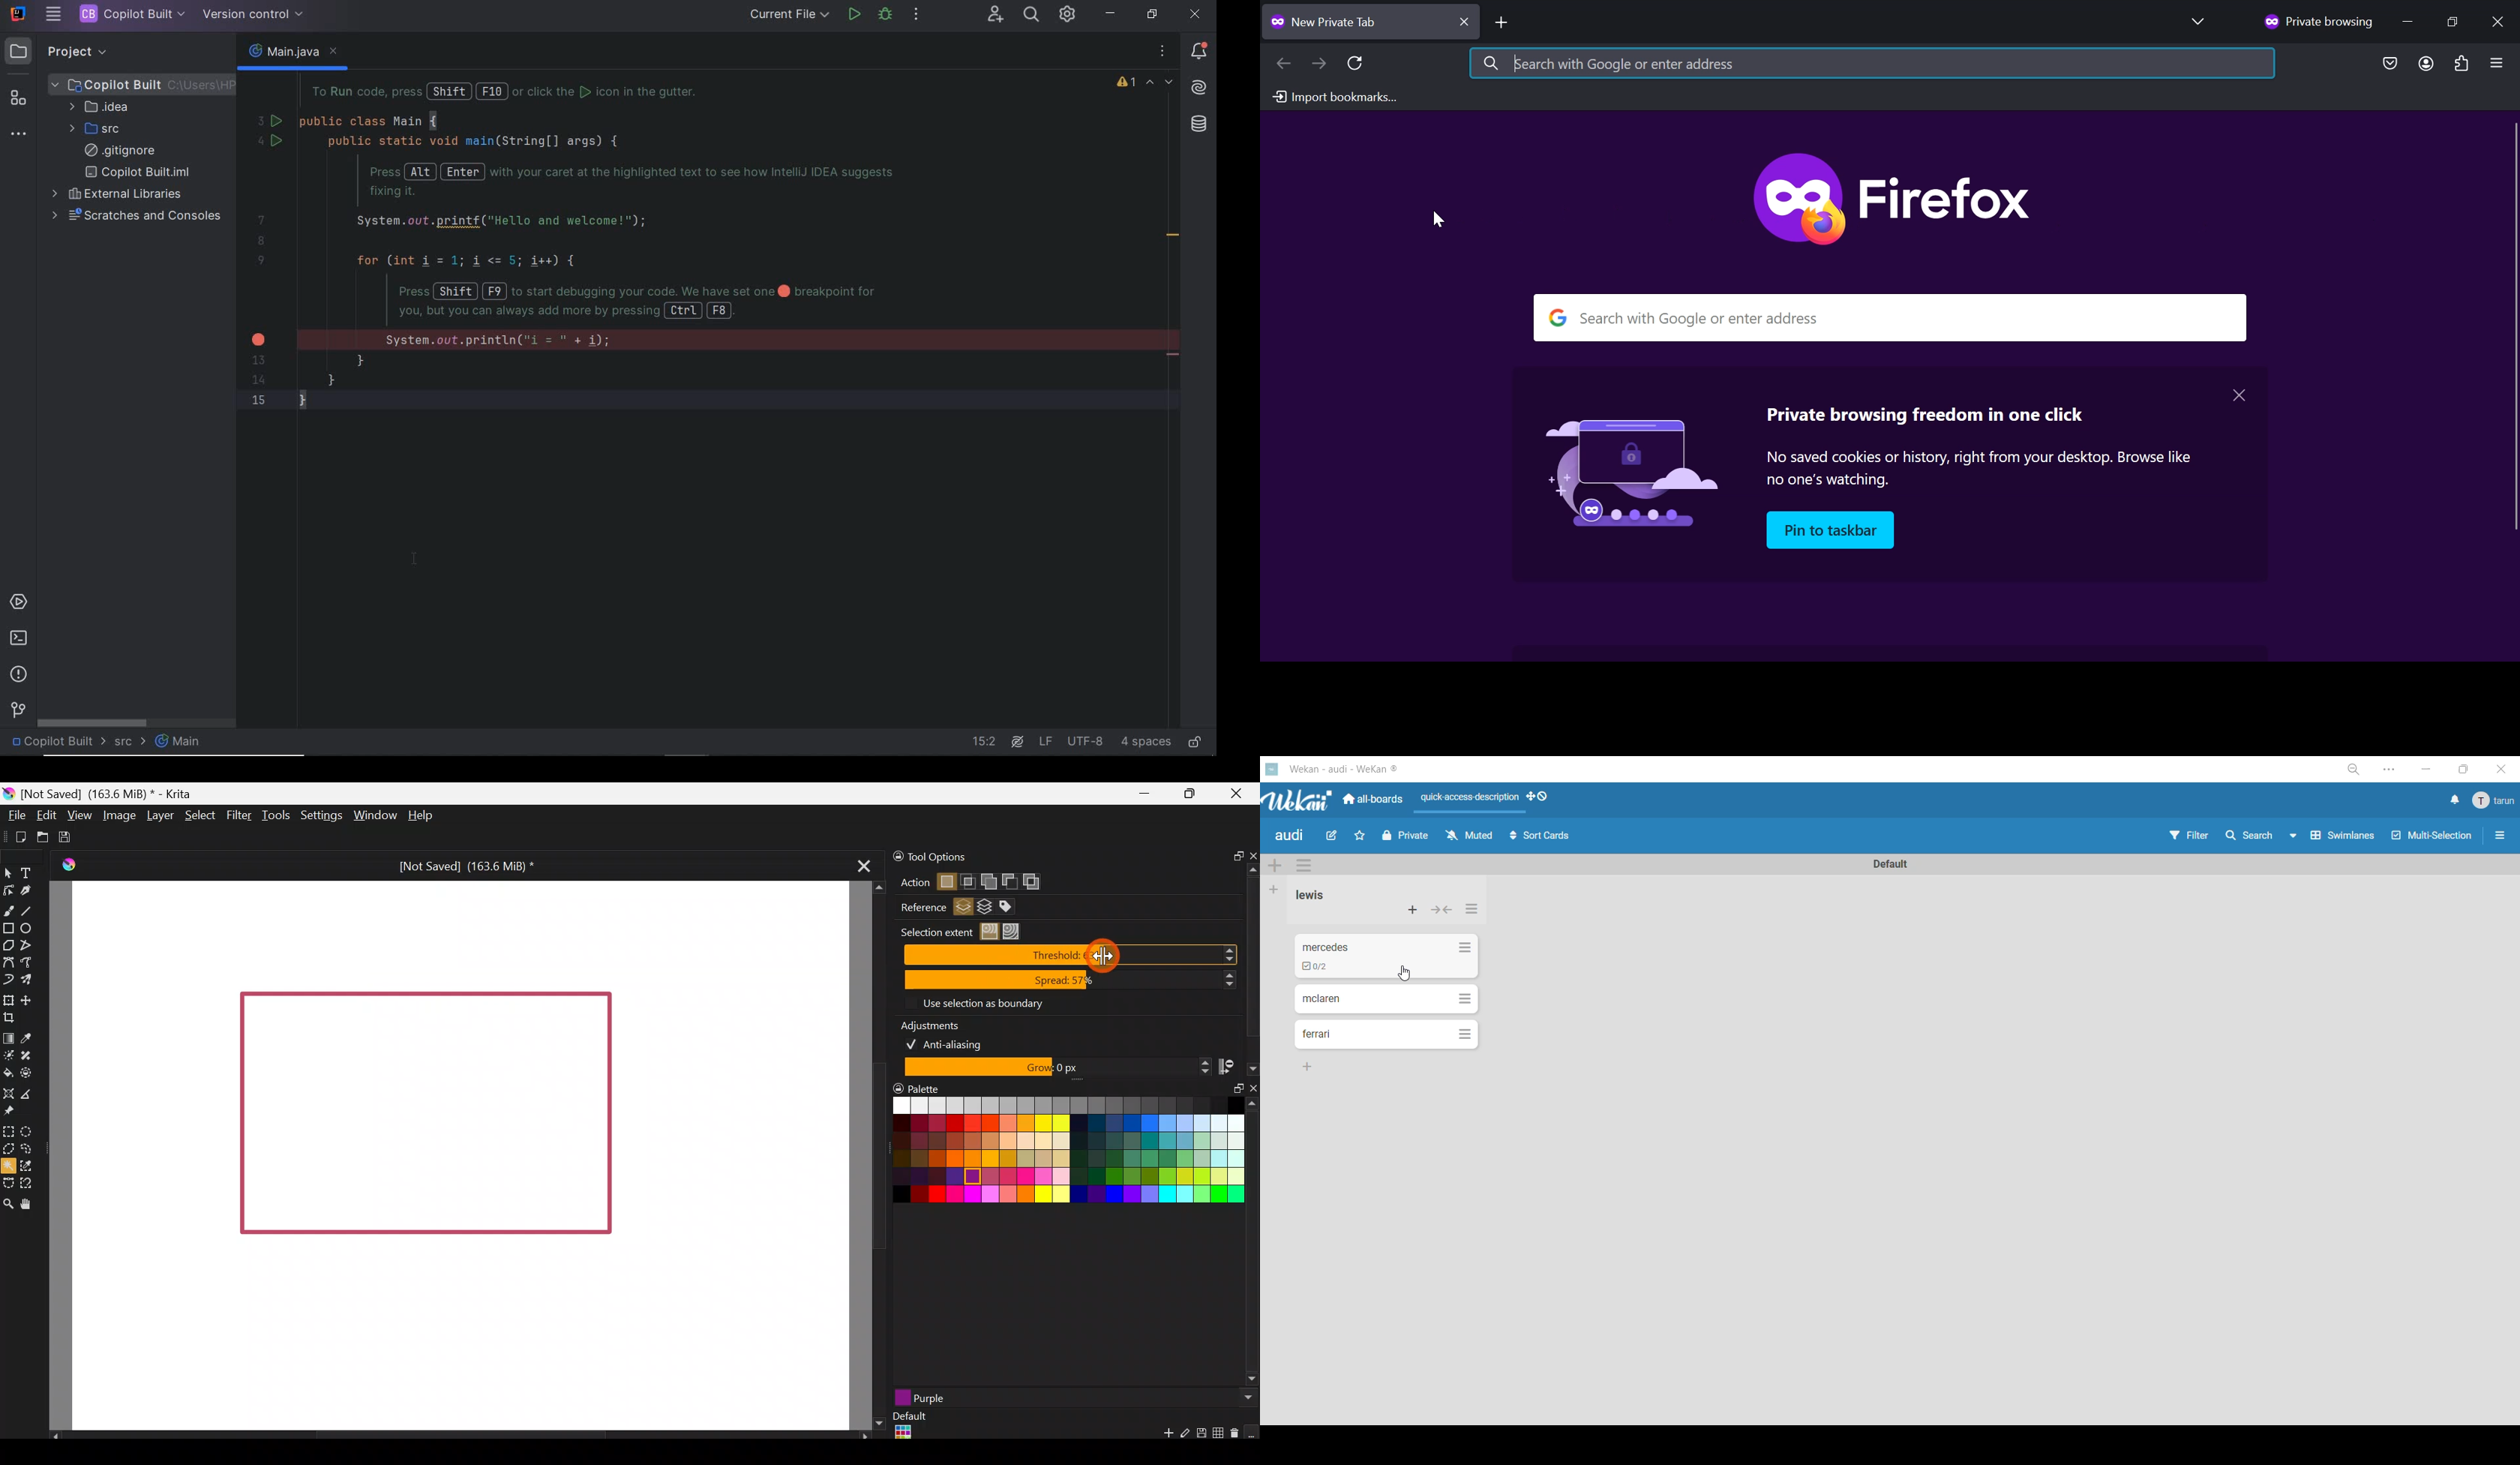 The image size is (2520, 1484). I want to click on minimize, so click(2430, 768).